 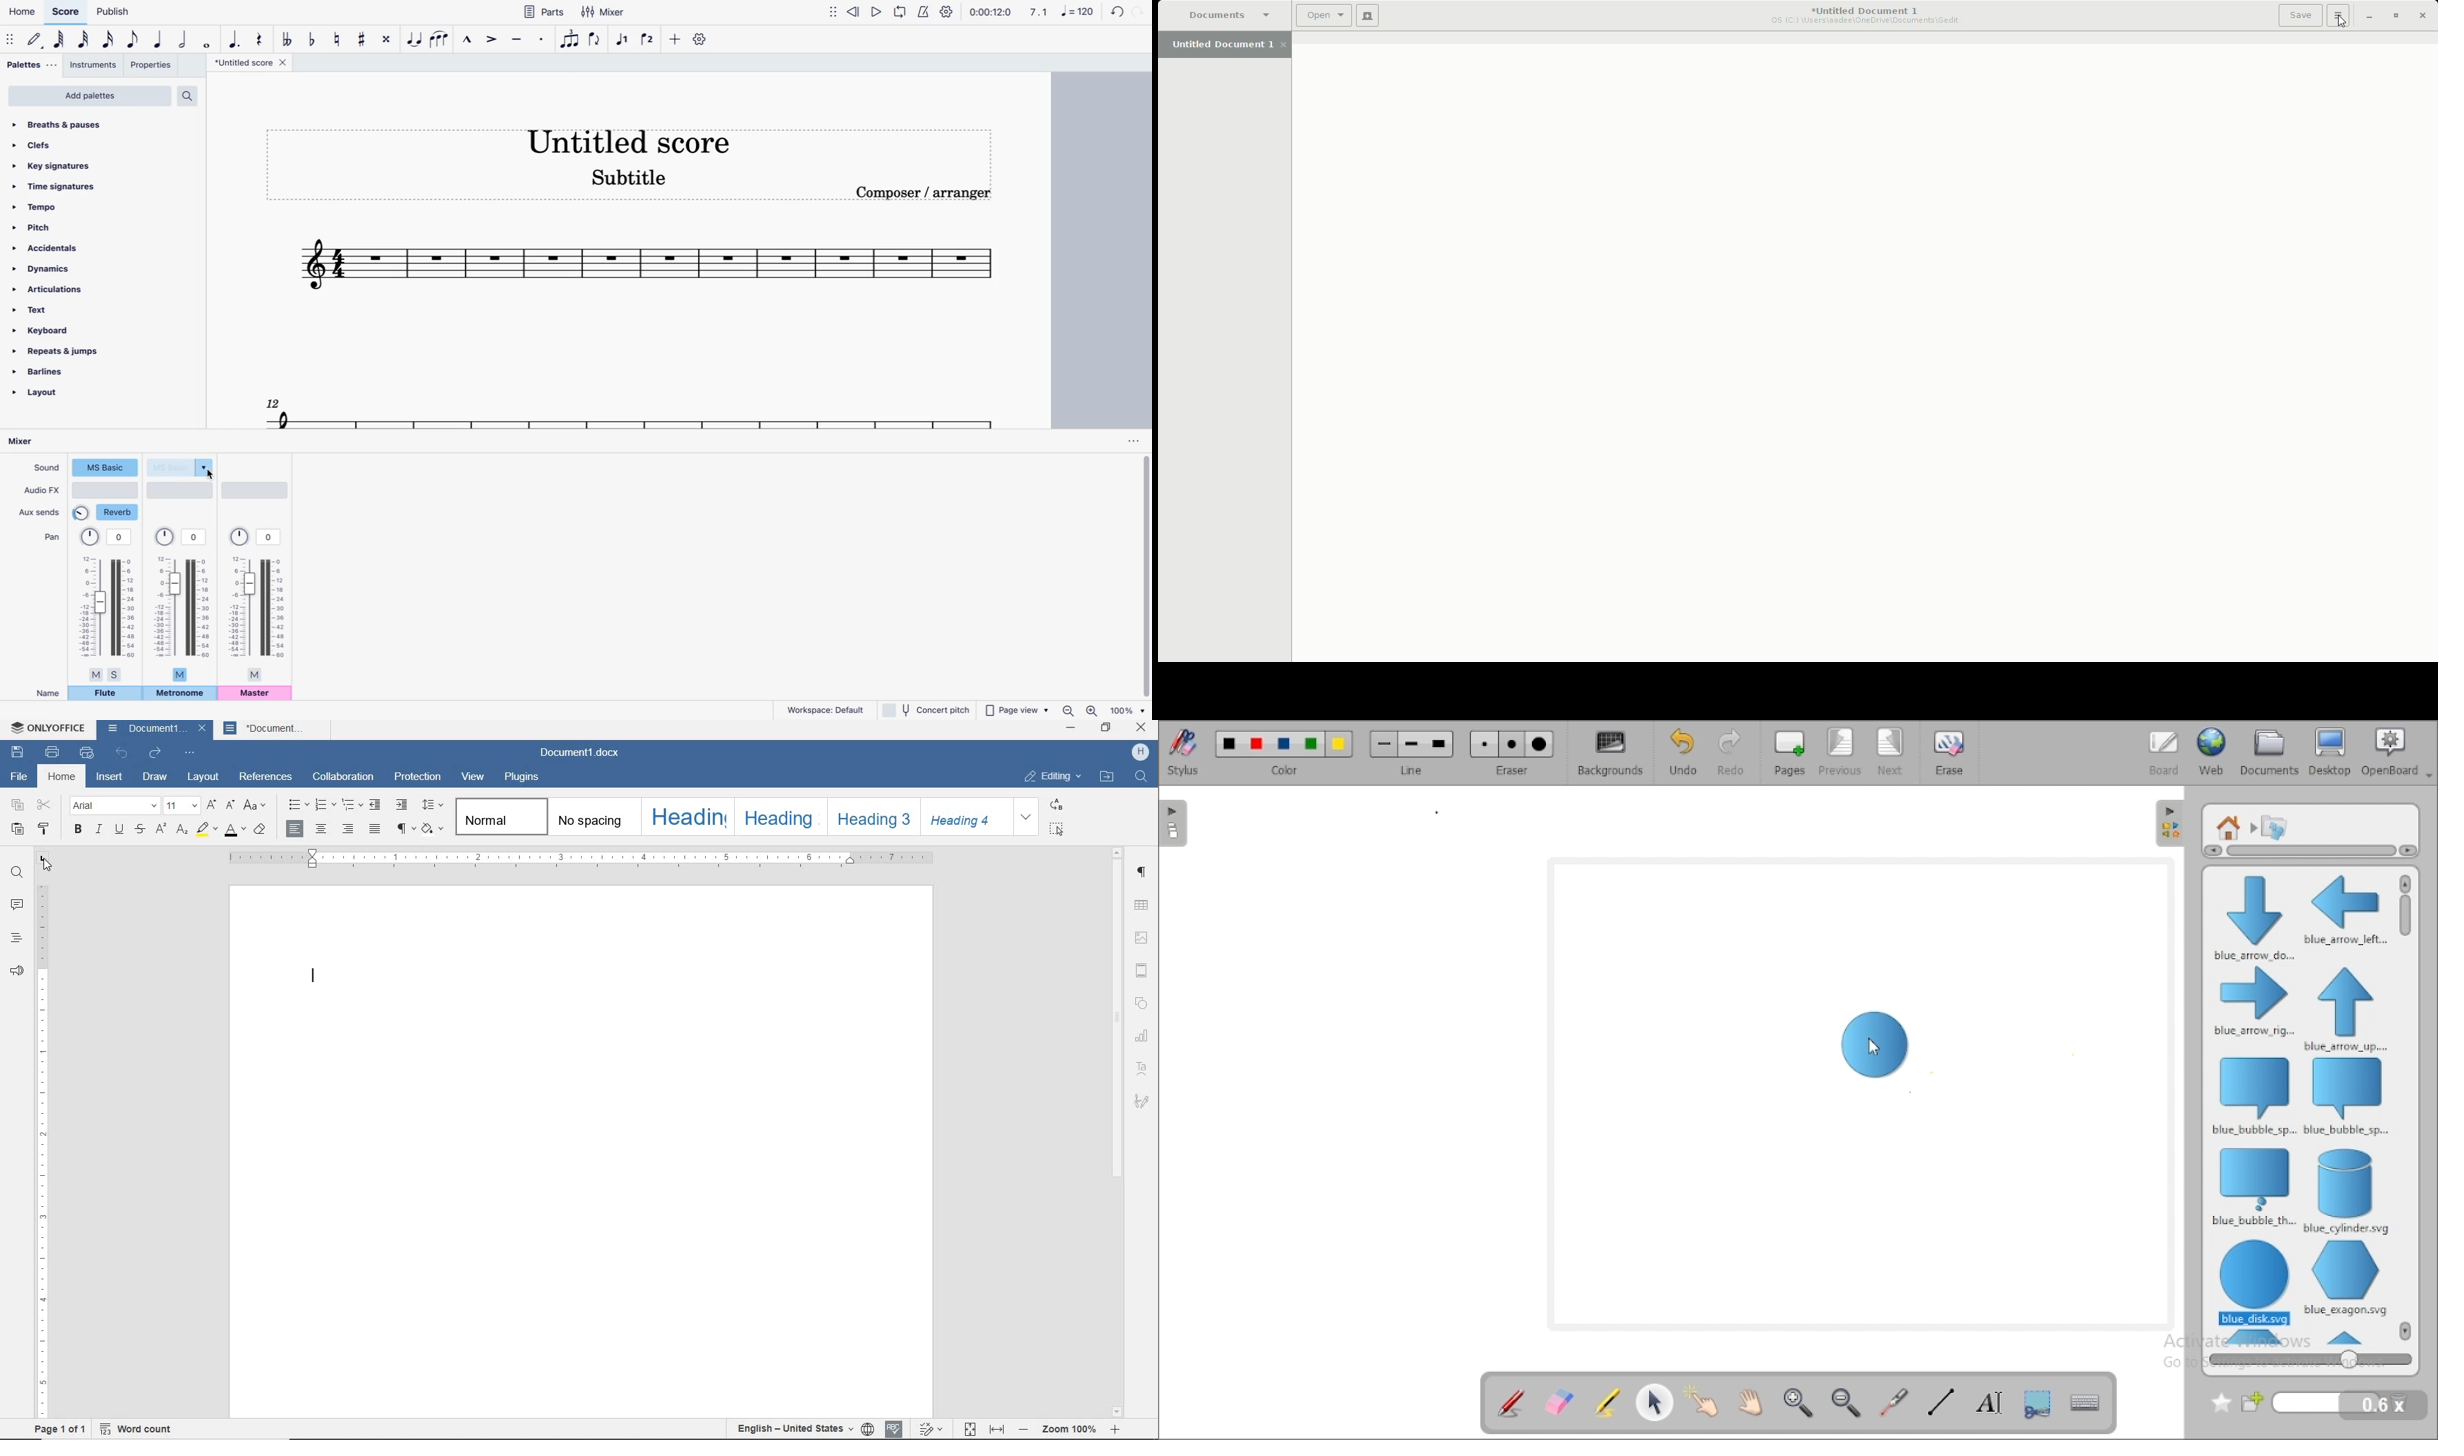 I want to click on TABLE, so click(x=1141, y=905).